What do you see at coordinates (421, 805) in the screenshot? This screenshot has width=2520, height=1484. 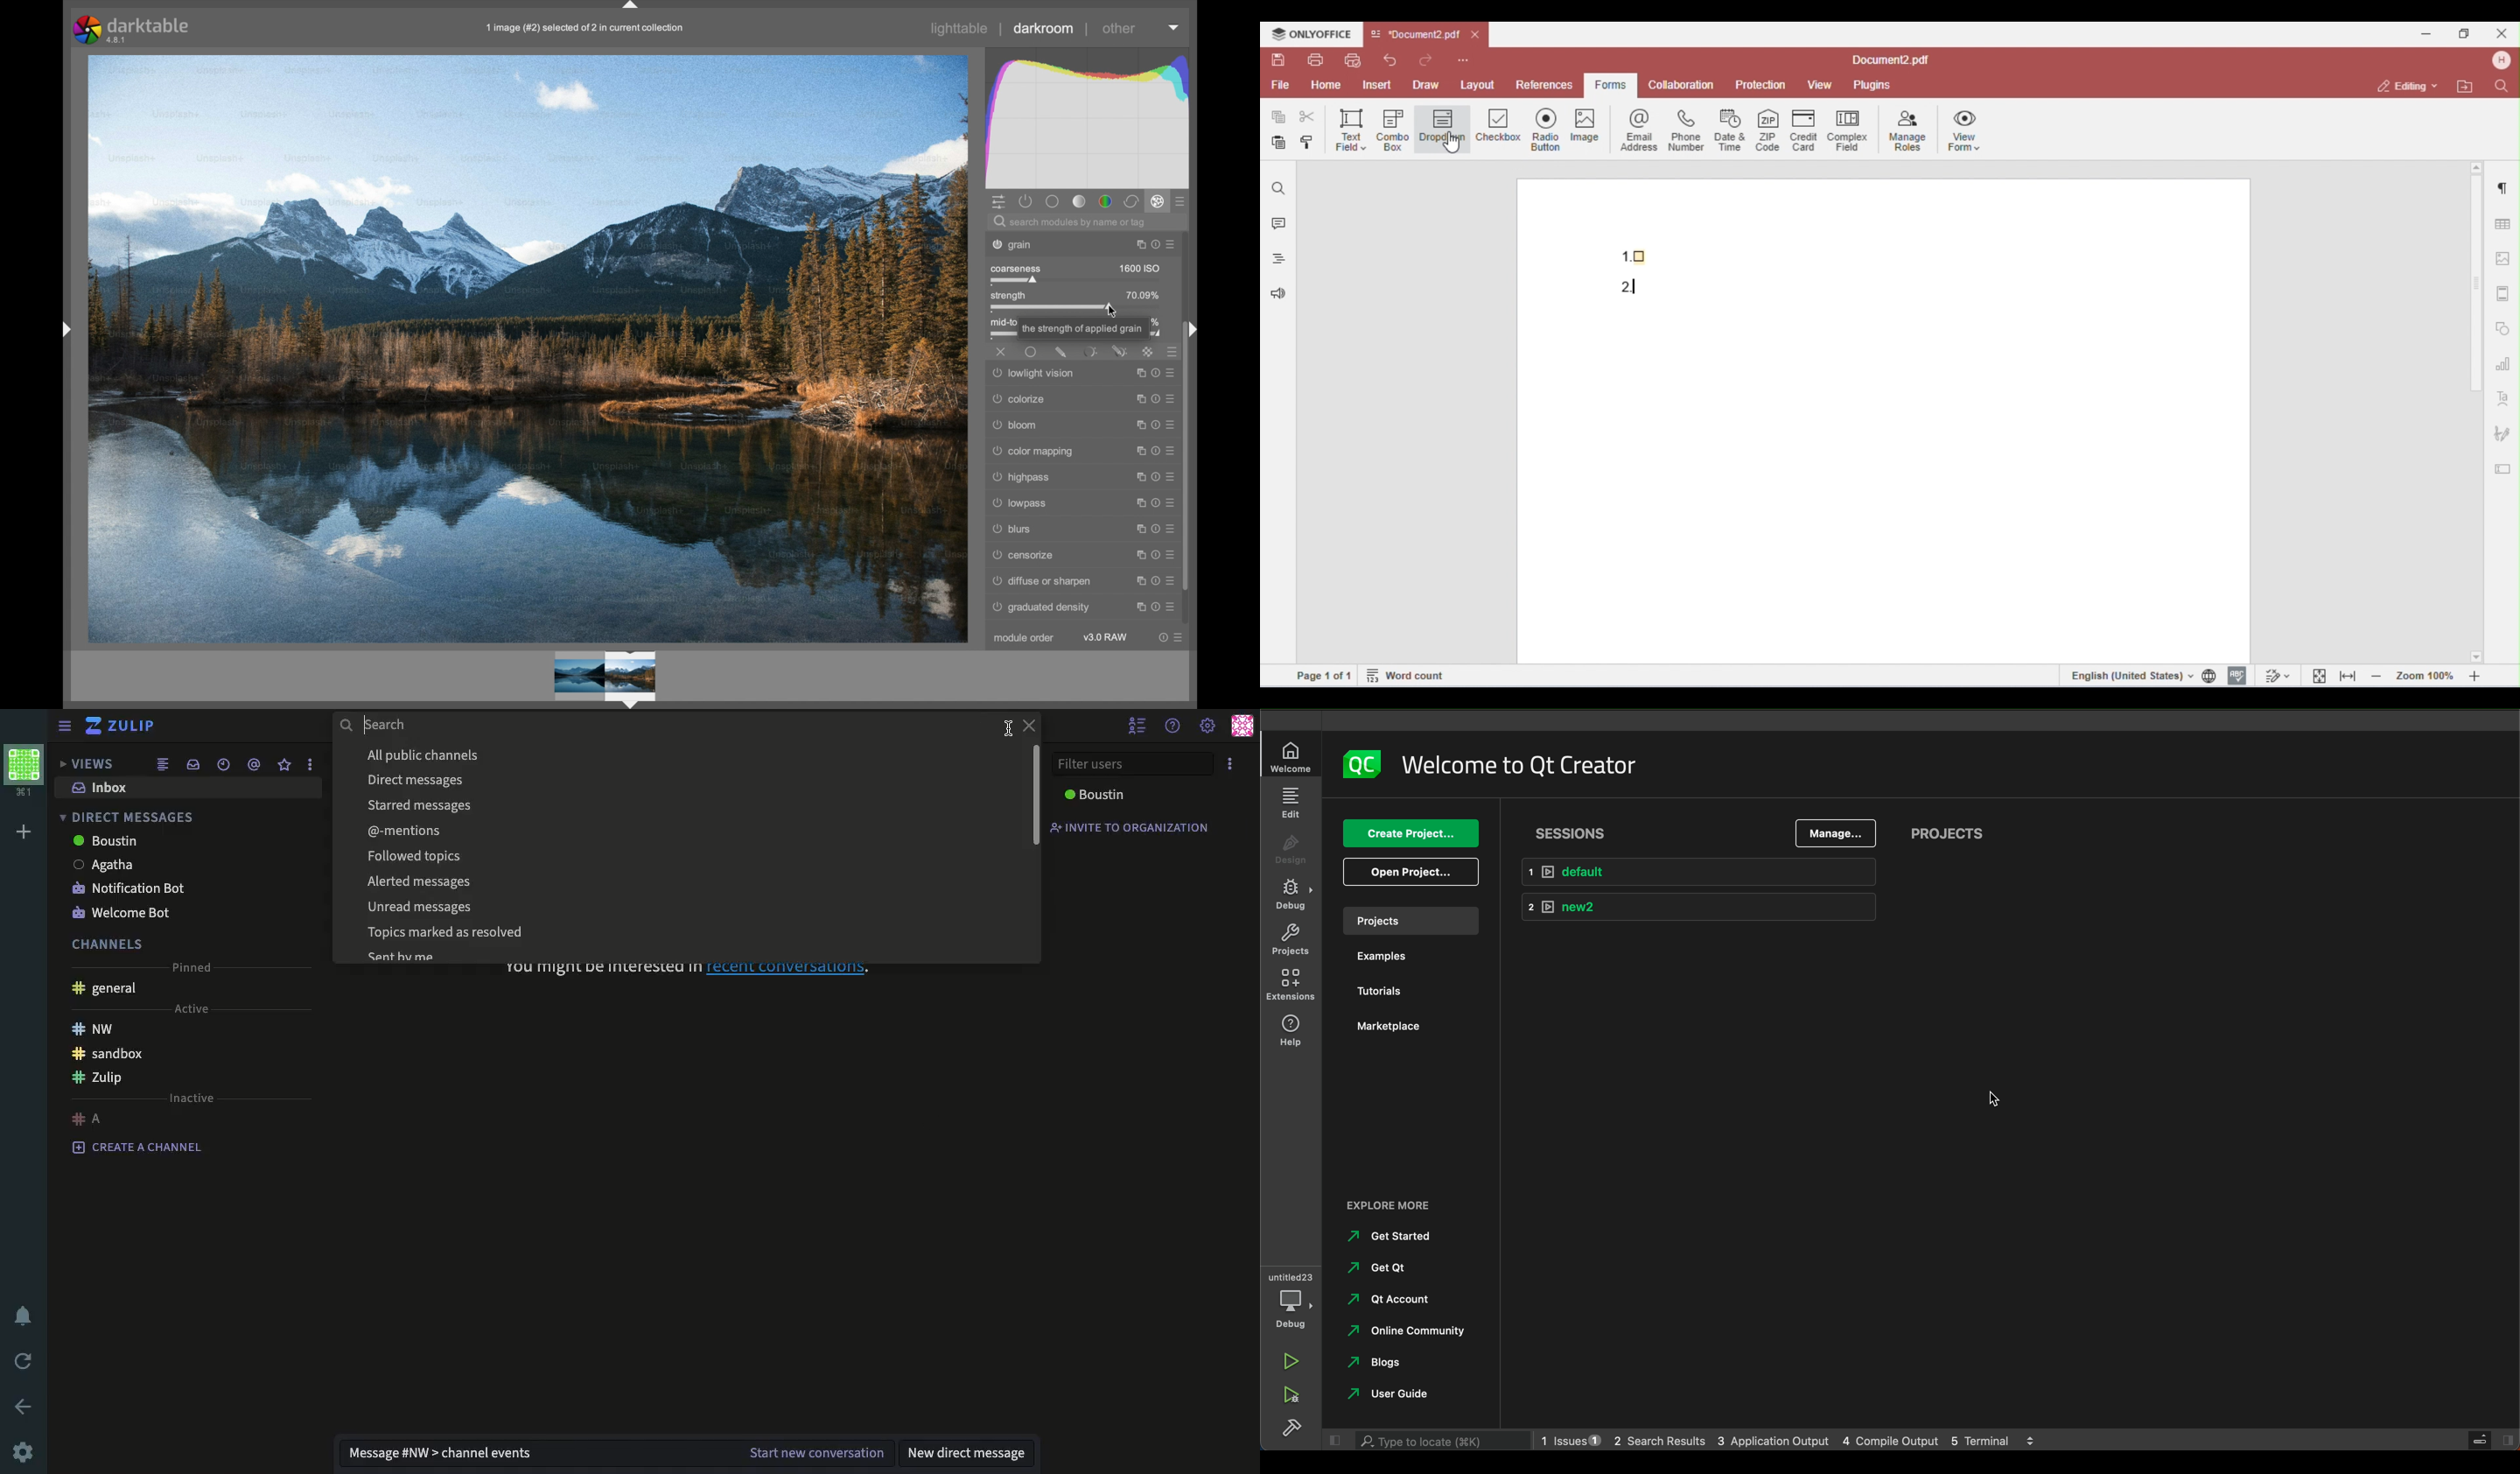 I see `Starred messages` at bounding box center [421, 805].